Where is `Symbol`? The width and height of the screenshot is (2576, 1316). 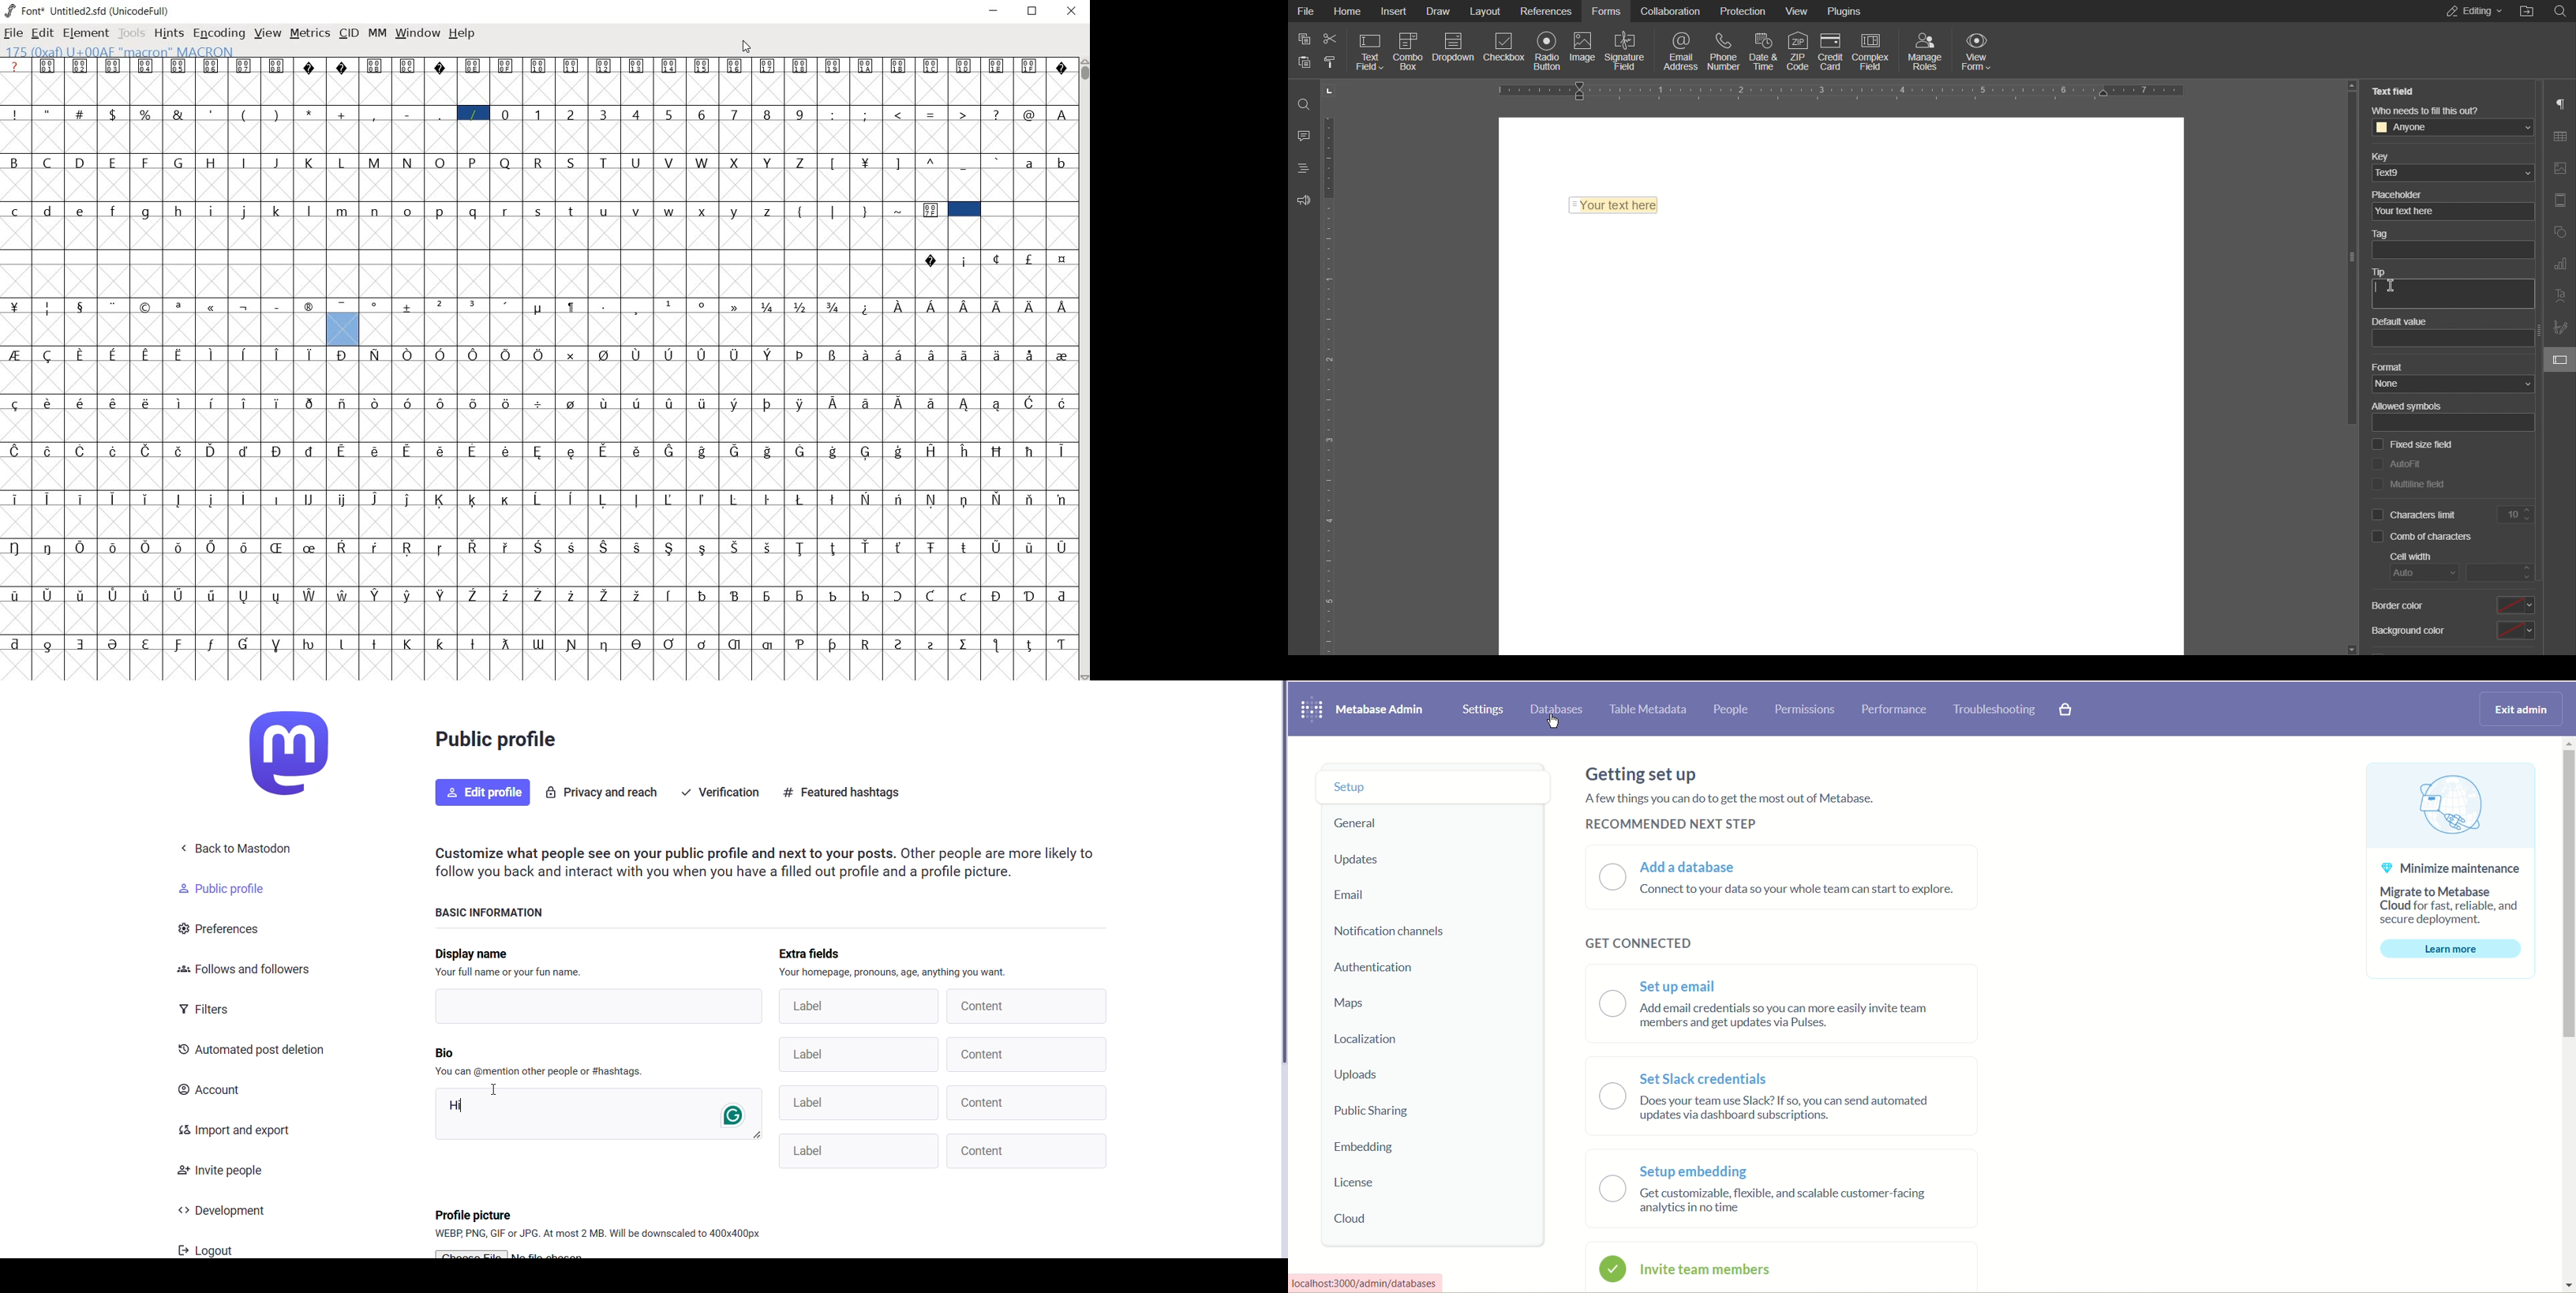 Symbol is located at coordinates (802, 547).